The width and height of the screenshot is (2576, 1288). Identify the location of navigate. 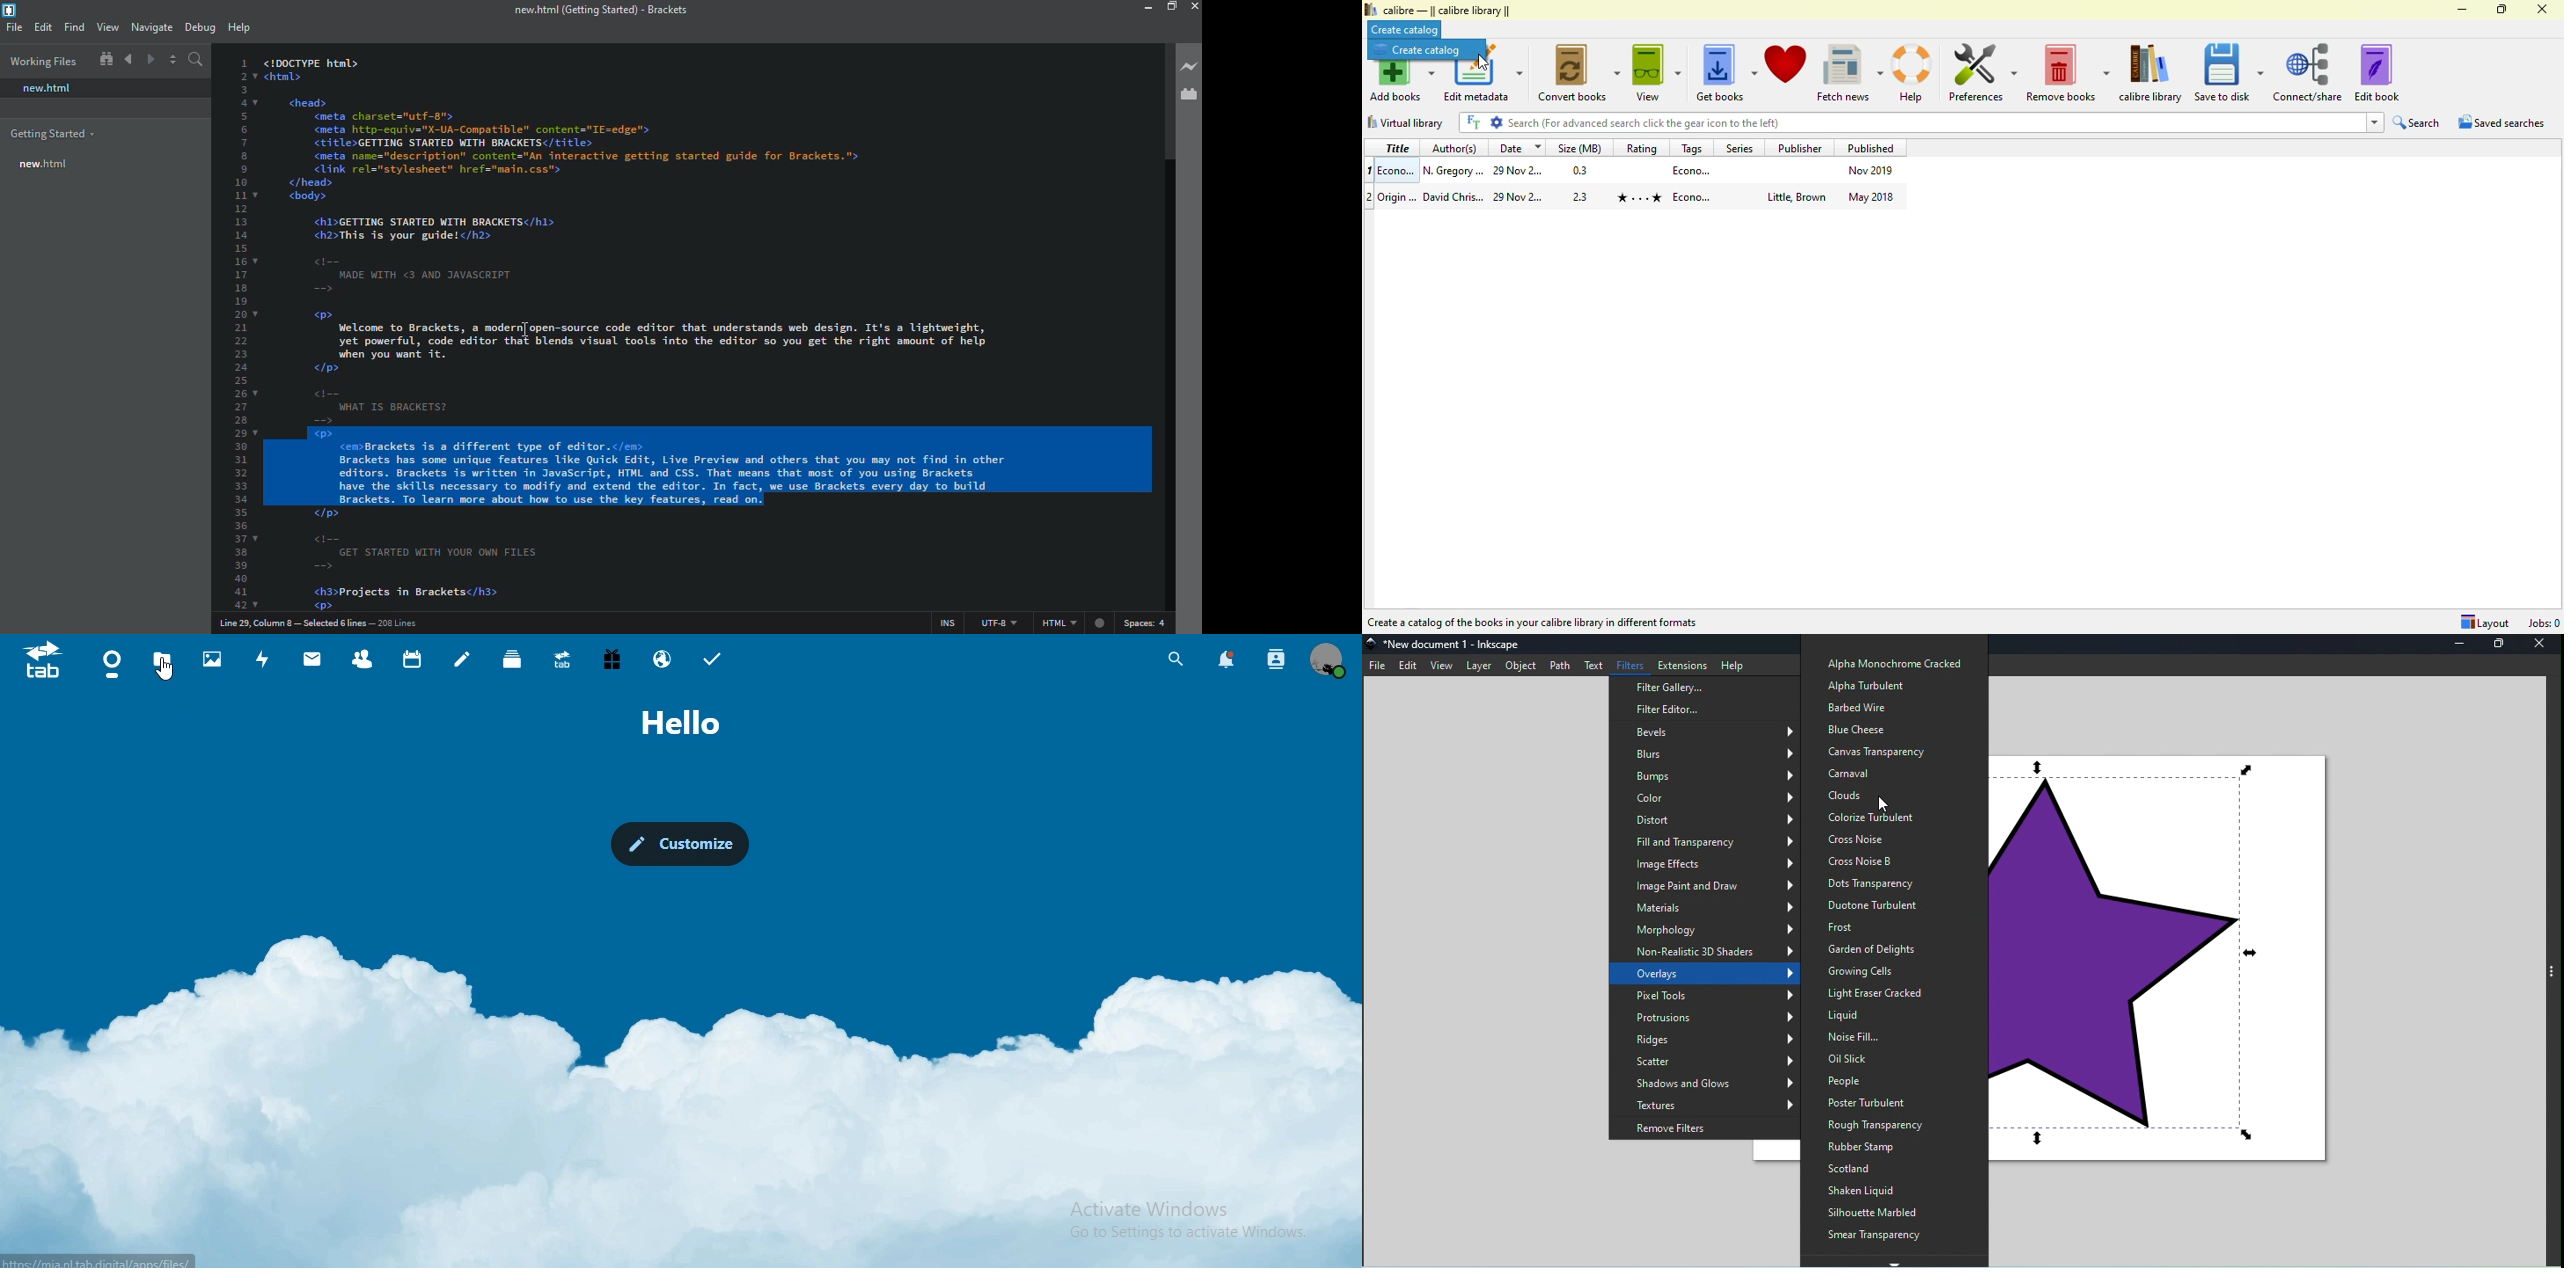
(153, 25).